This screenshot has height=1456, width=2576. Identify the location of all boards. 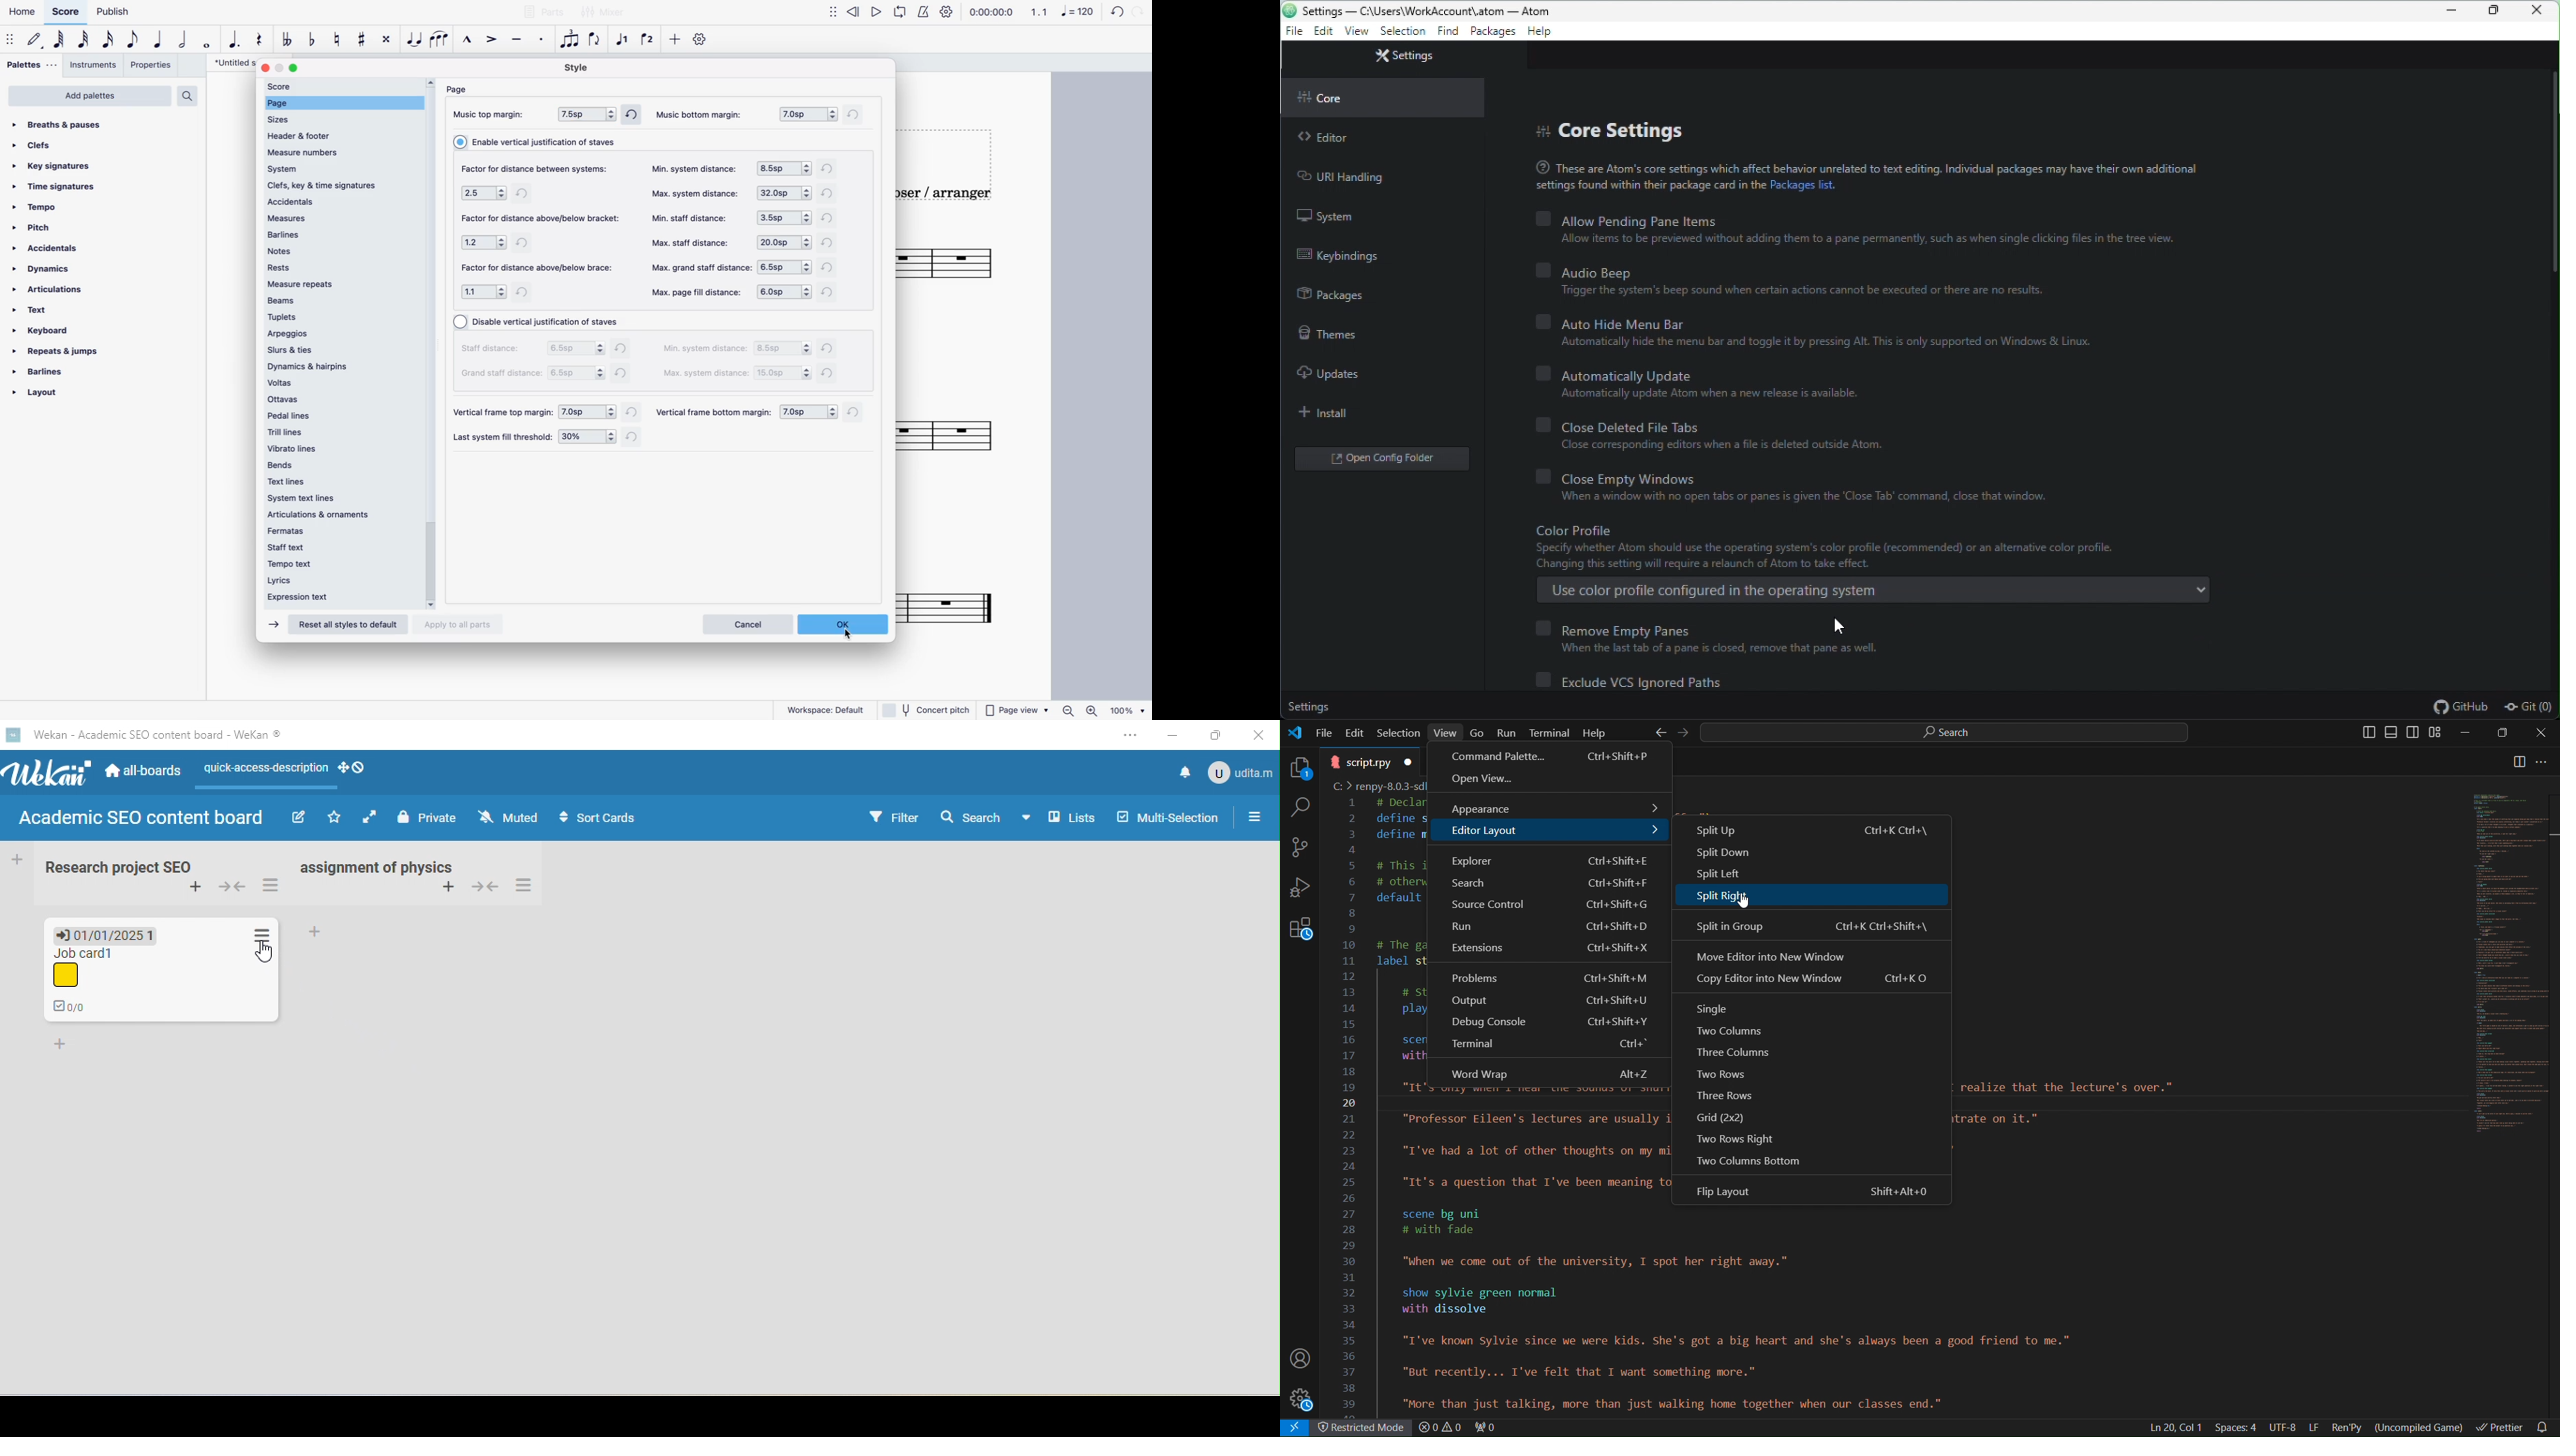
(145, 773).